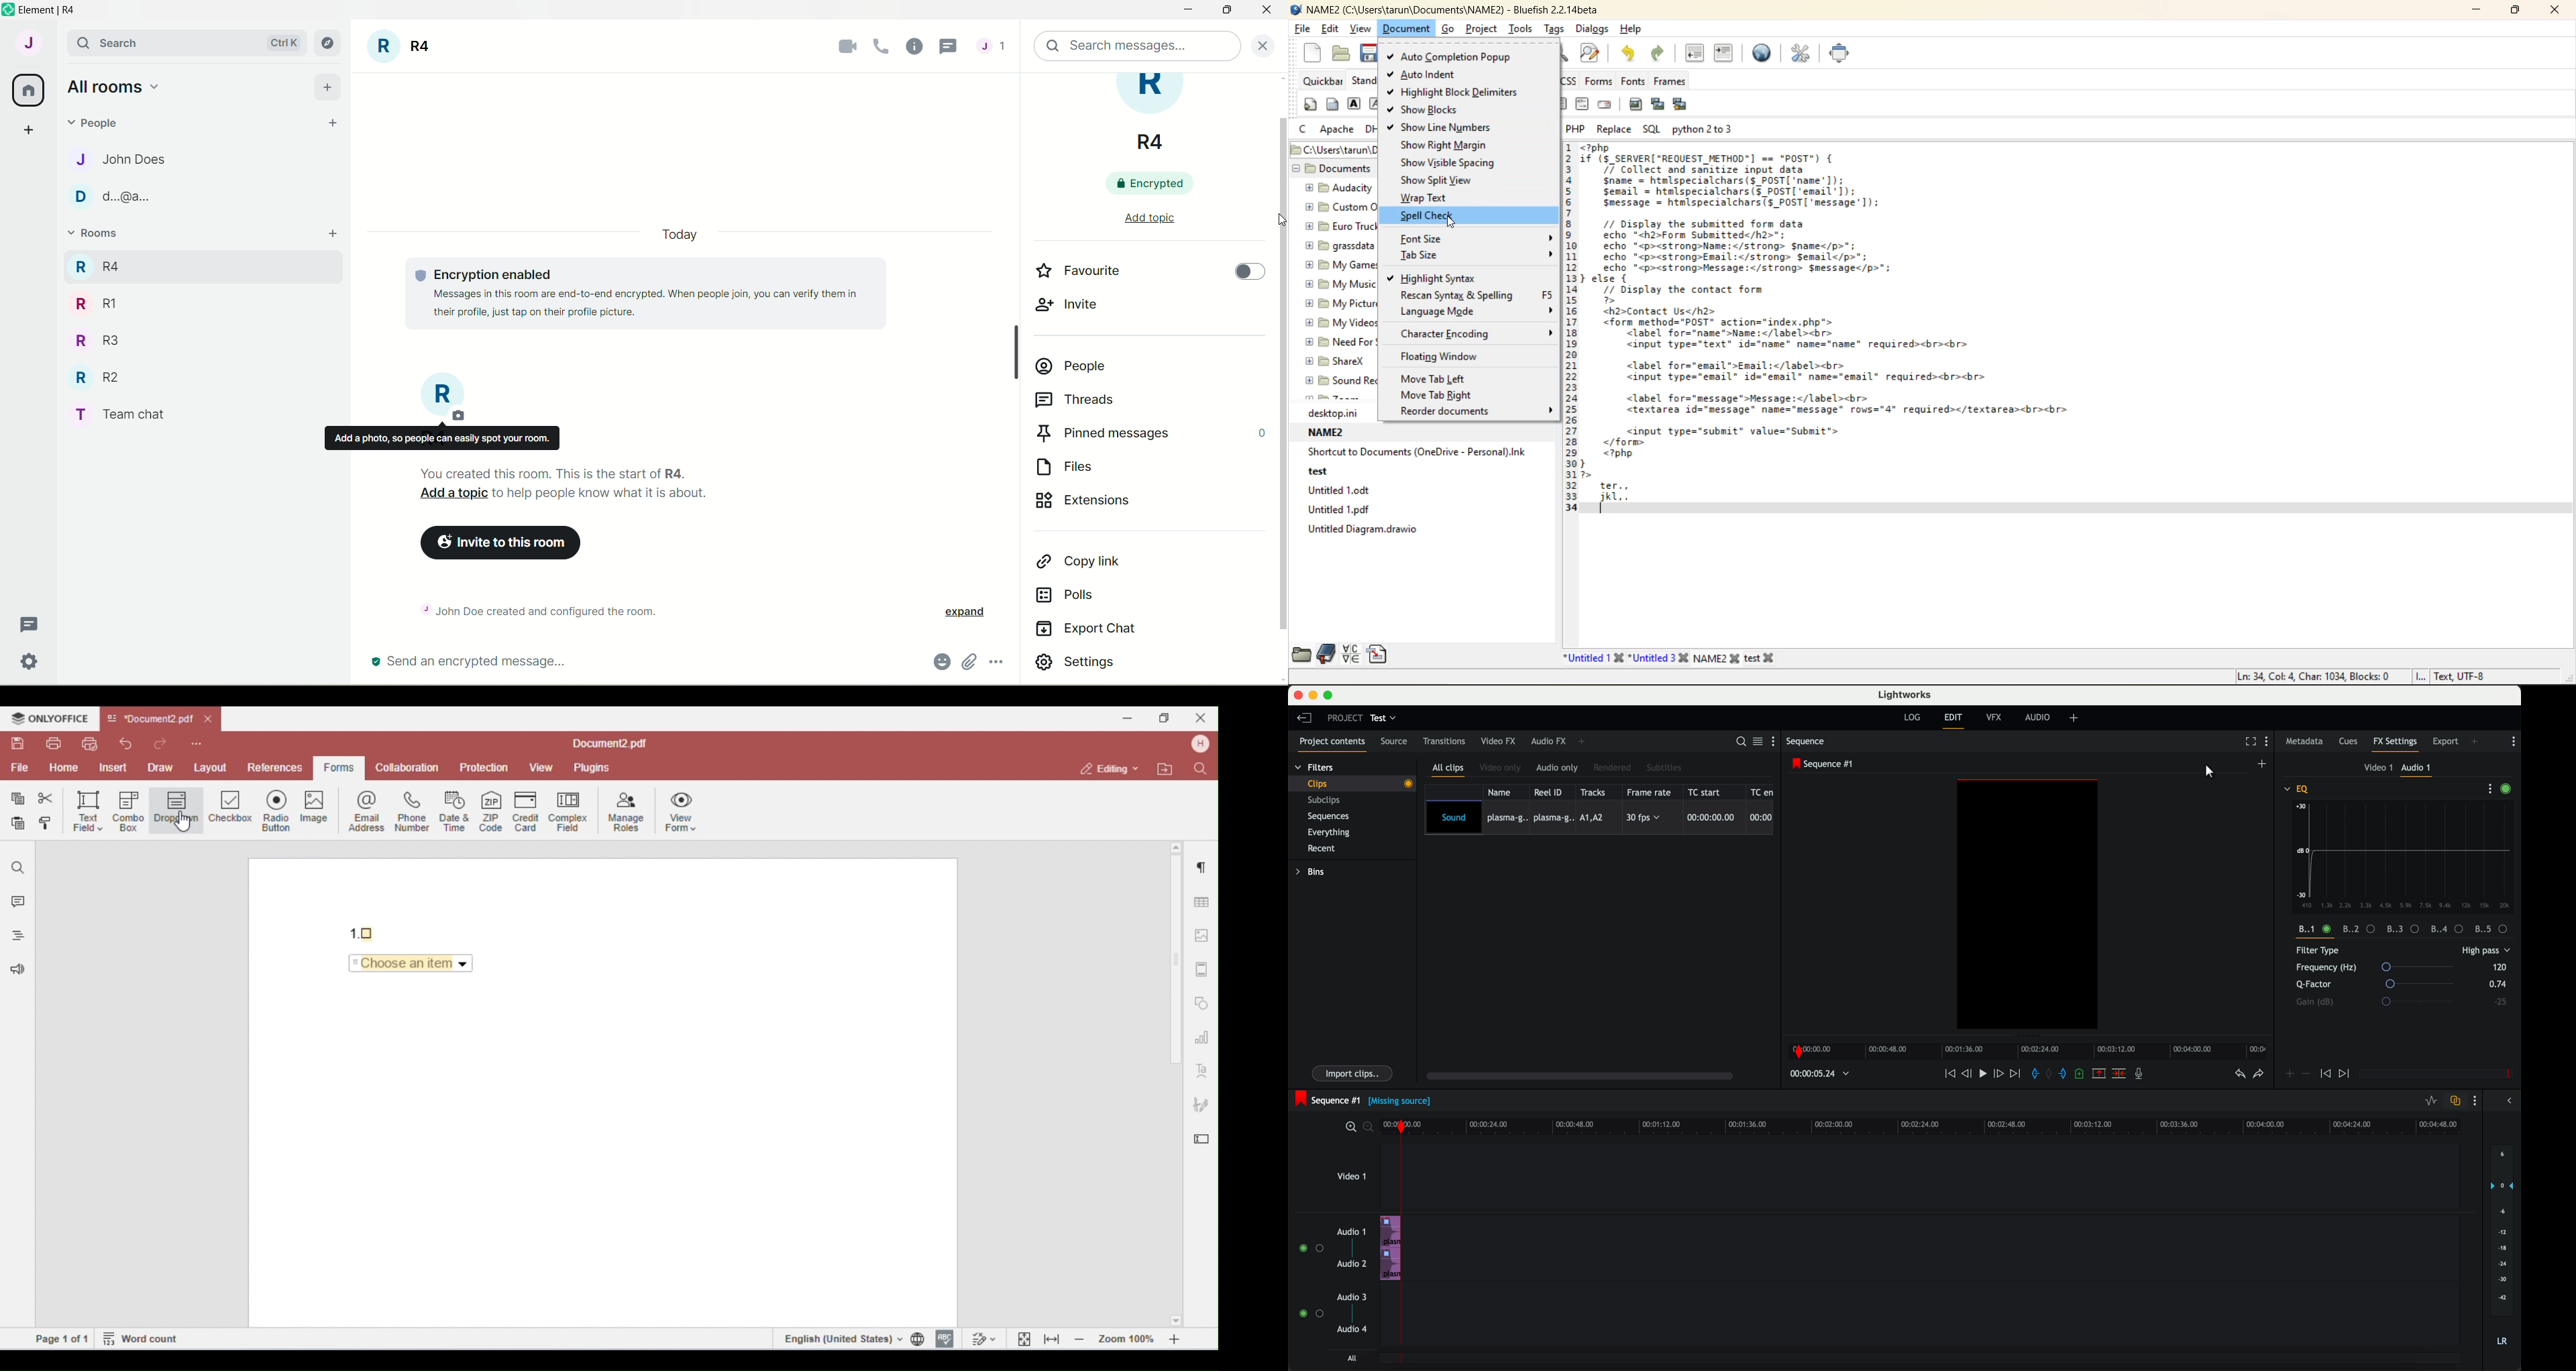 This screenshot has width=2576, height=1372. Describe the element at coordinates (1674, 658) in the screenshot. I see `file names` at that location.